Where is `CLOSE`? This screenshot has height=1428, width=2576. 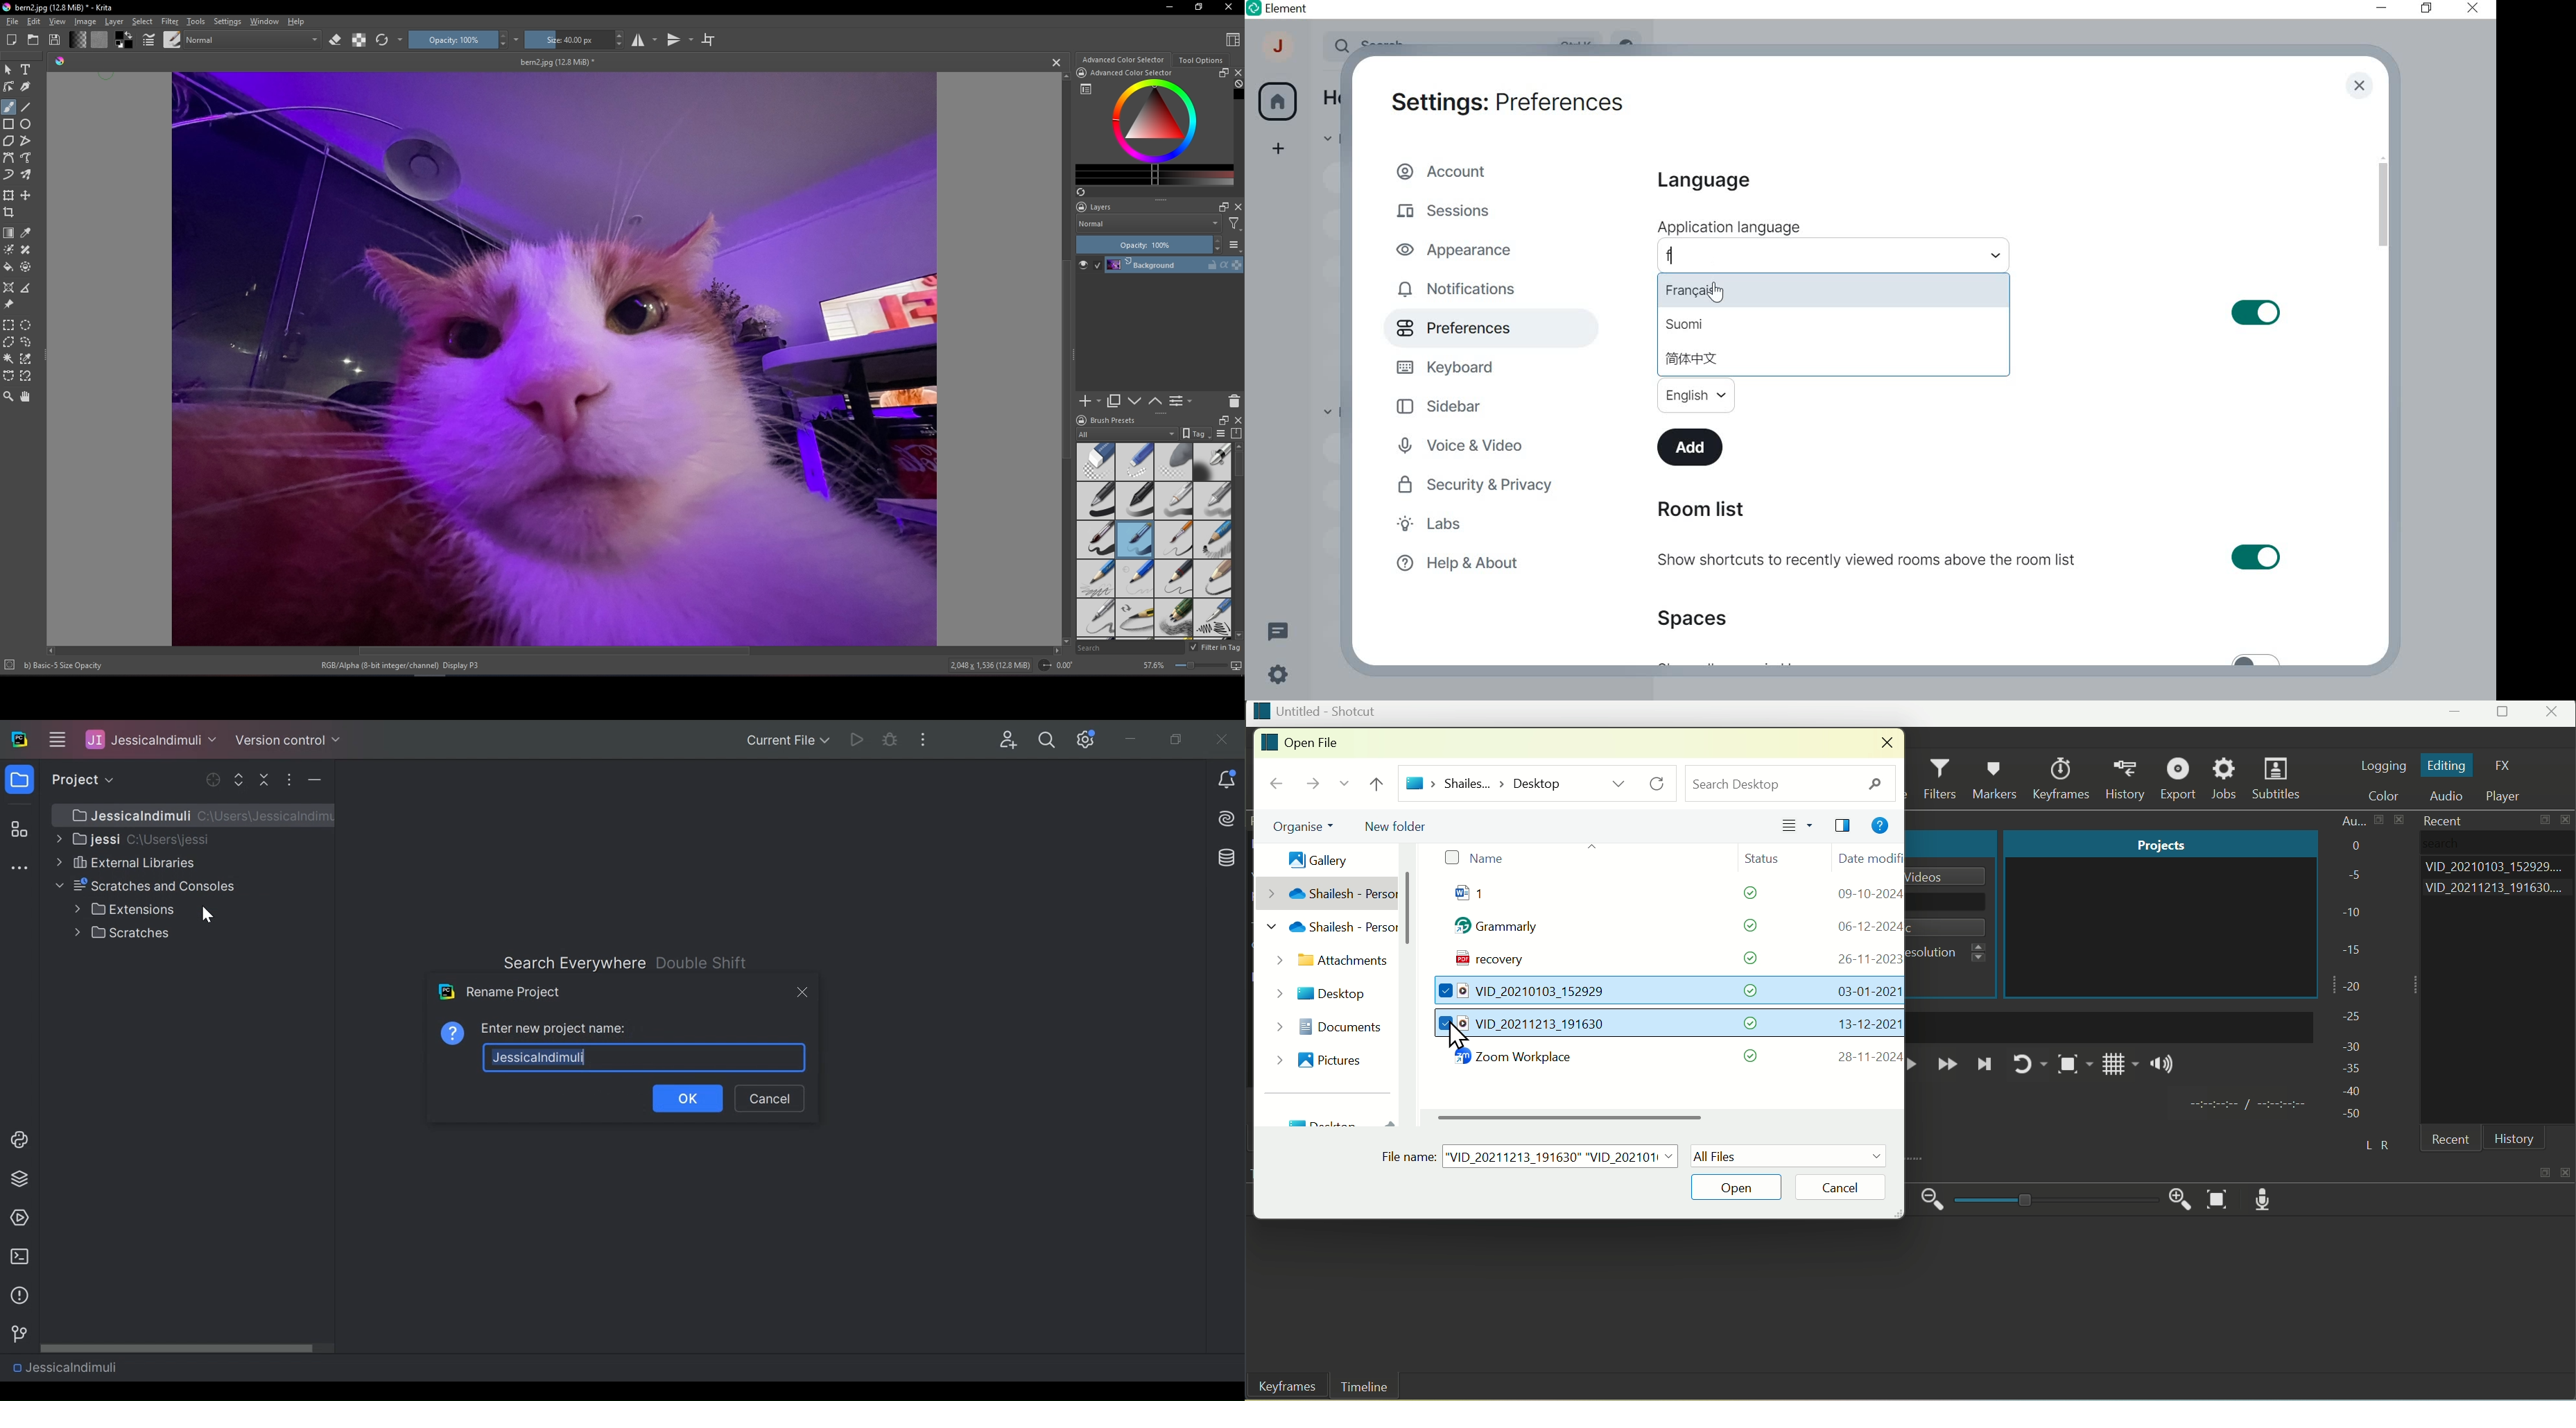 CLOSE is located at coordinates (2469, 7).